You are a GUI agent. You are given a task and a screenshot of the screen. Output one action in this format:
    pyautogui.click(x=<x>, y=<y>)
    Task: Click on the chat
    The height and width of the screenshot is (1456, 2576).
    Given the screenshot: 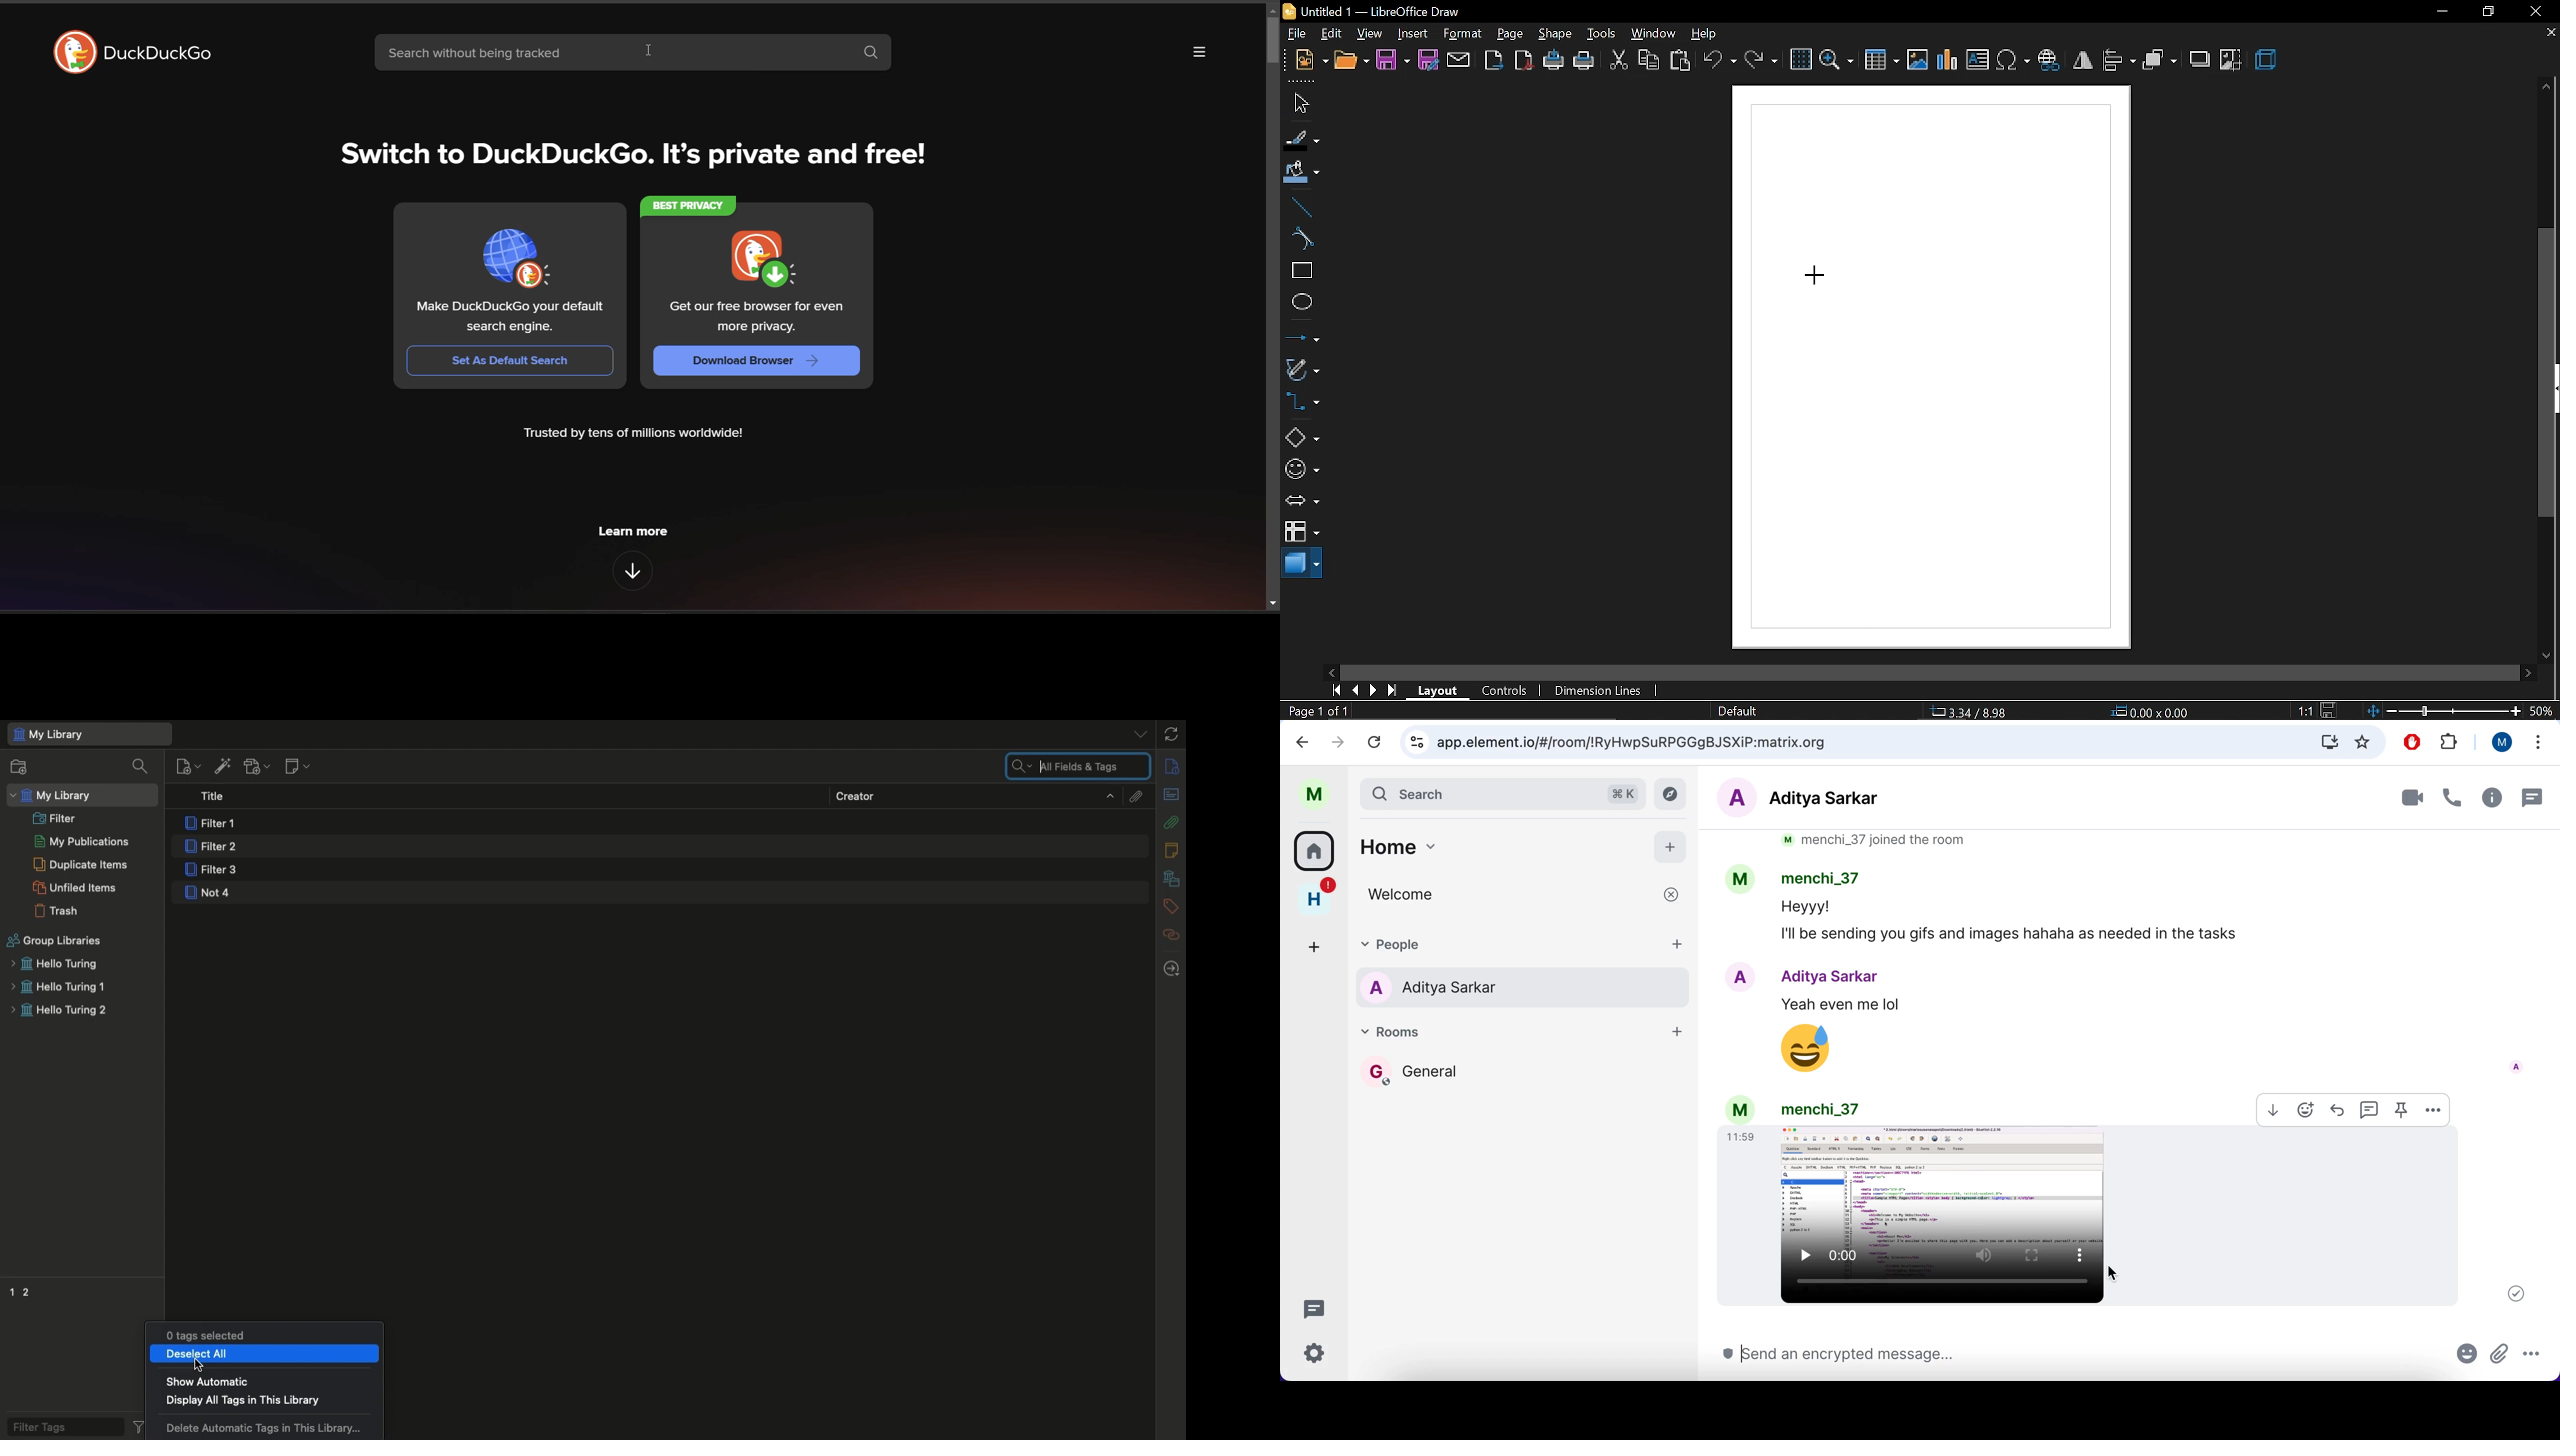 What is the action you would take?
    pyautogui.click(x=2367, y=1109)
    